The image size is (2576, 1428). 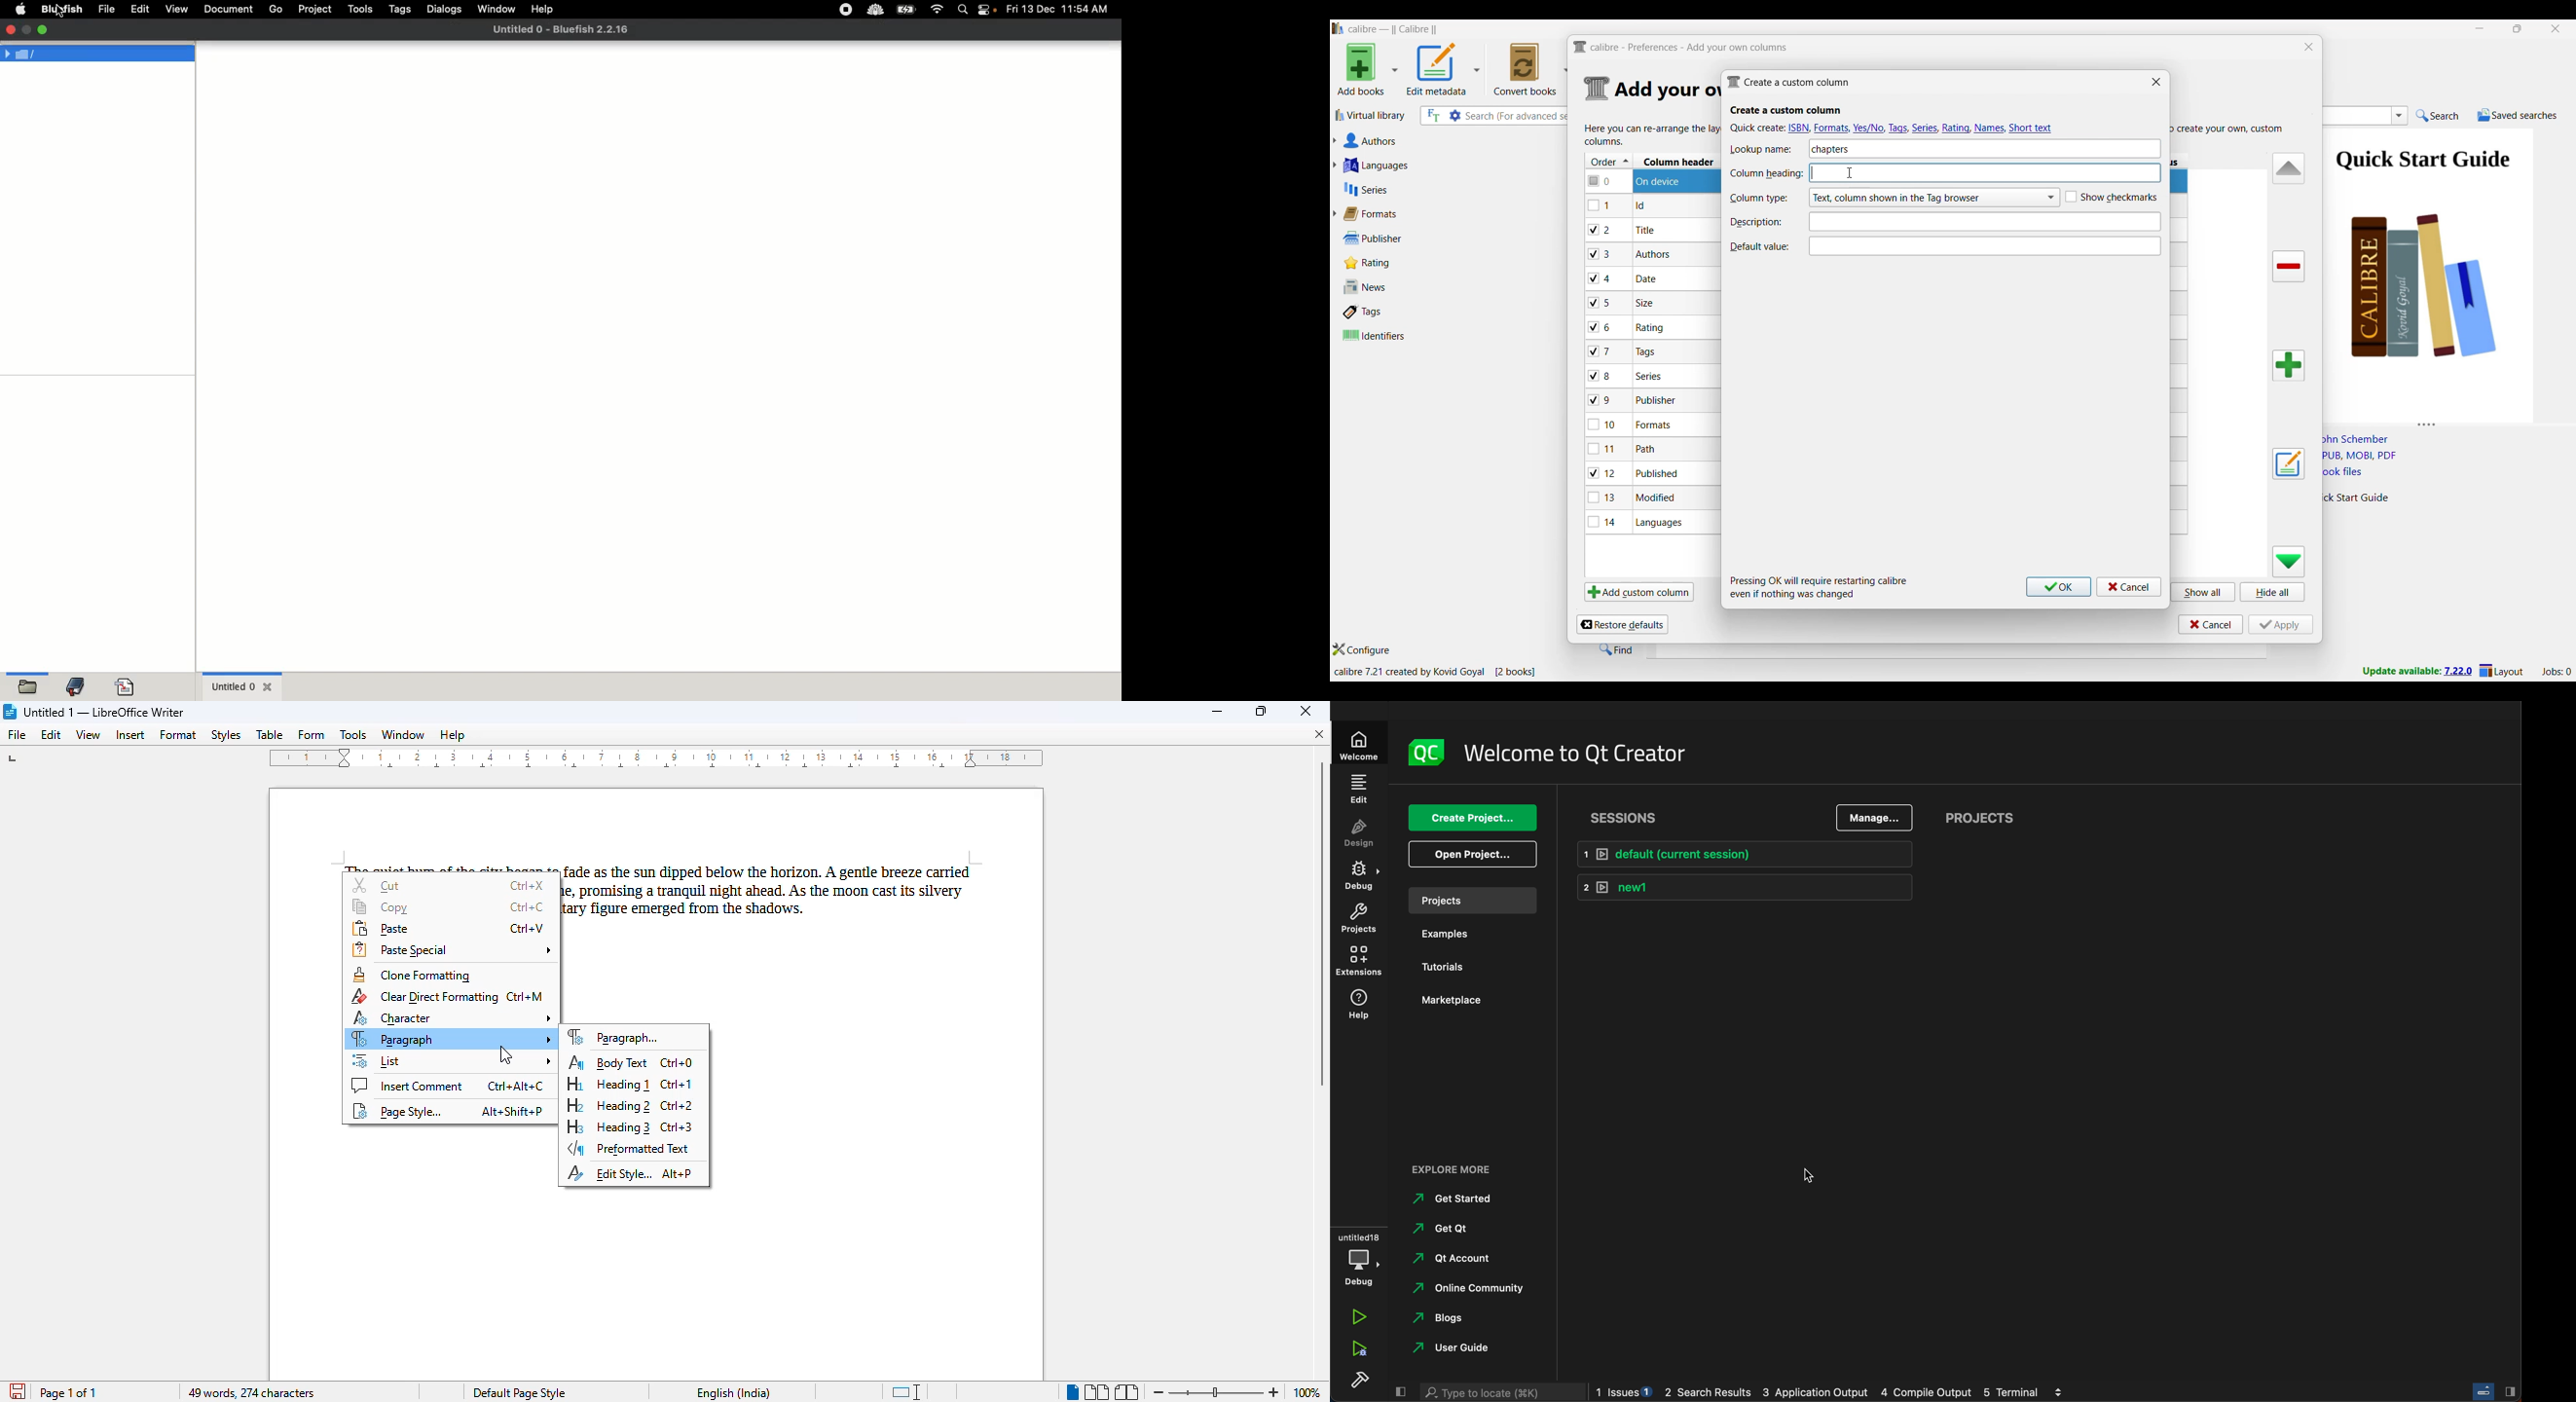 I want to click on Close, so click(x=9, y=29).